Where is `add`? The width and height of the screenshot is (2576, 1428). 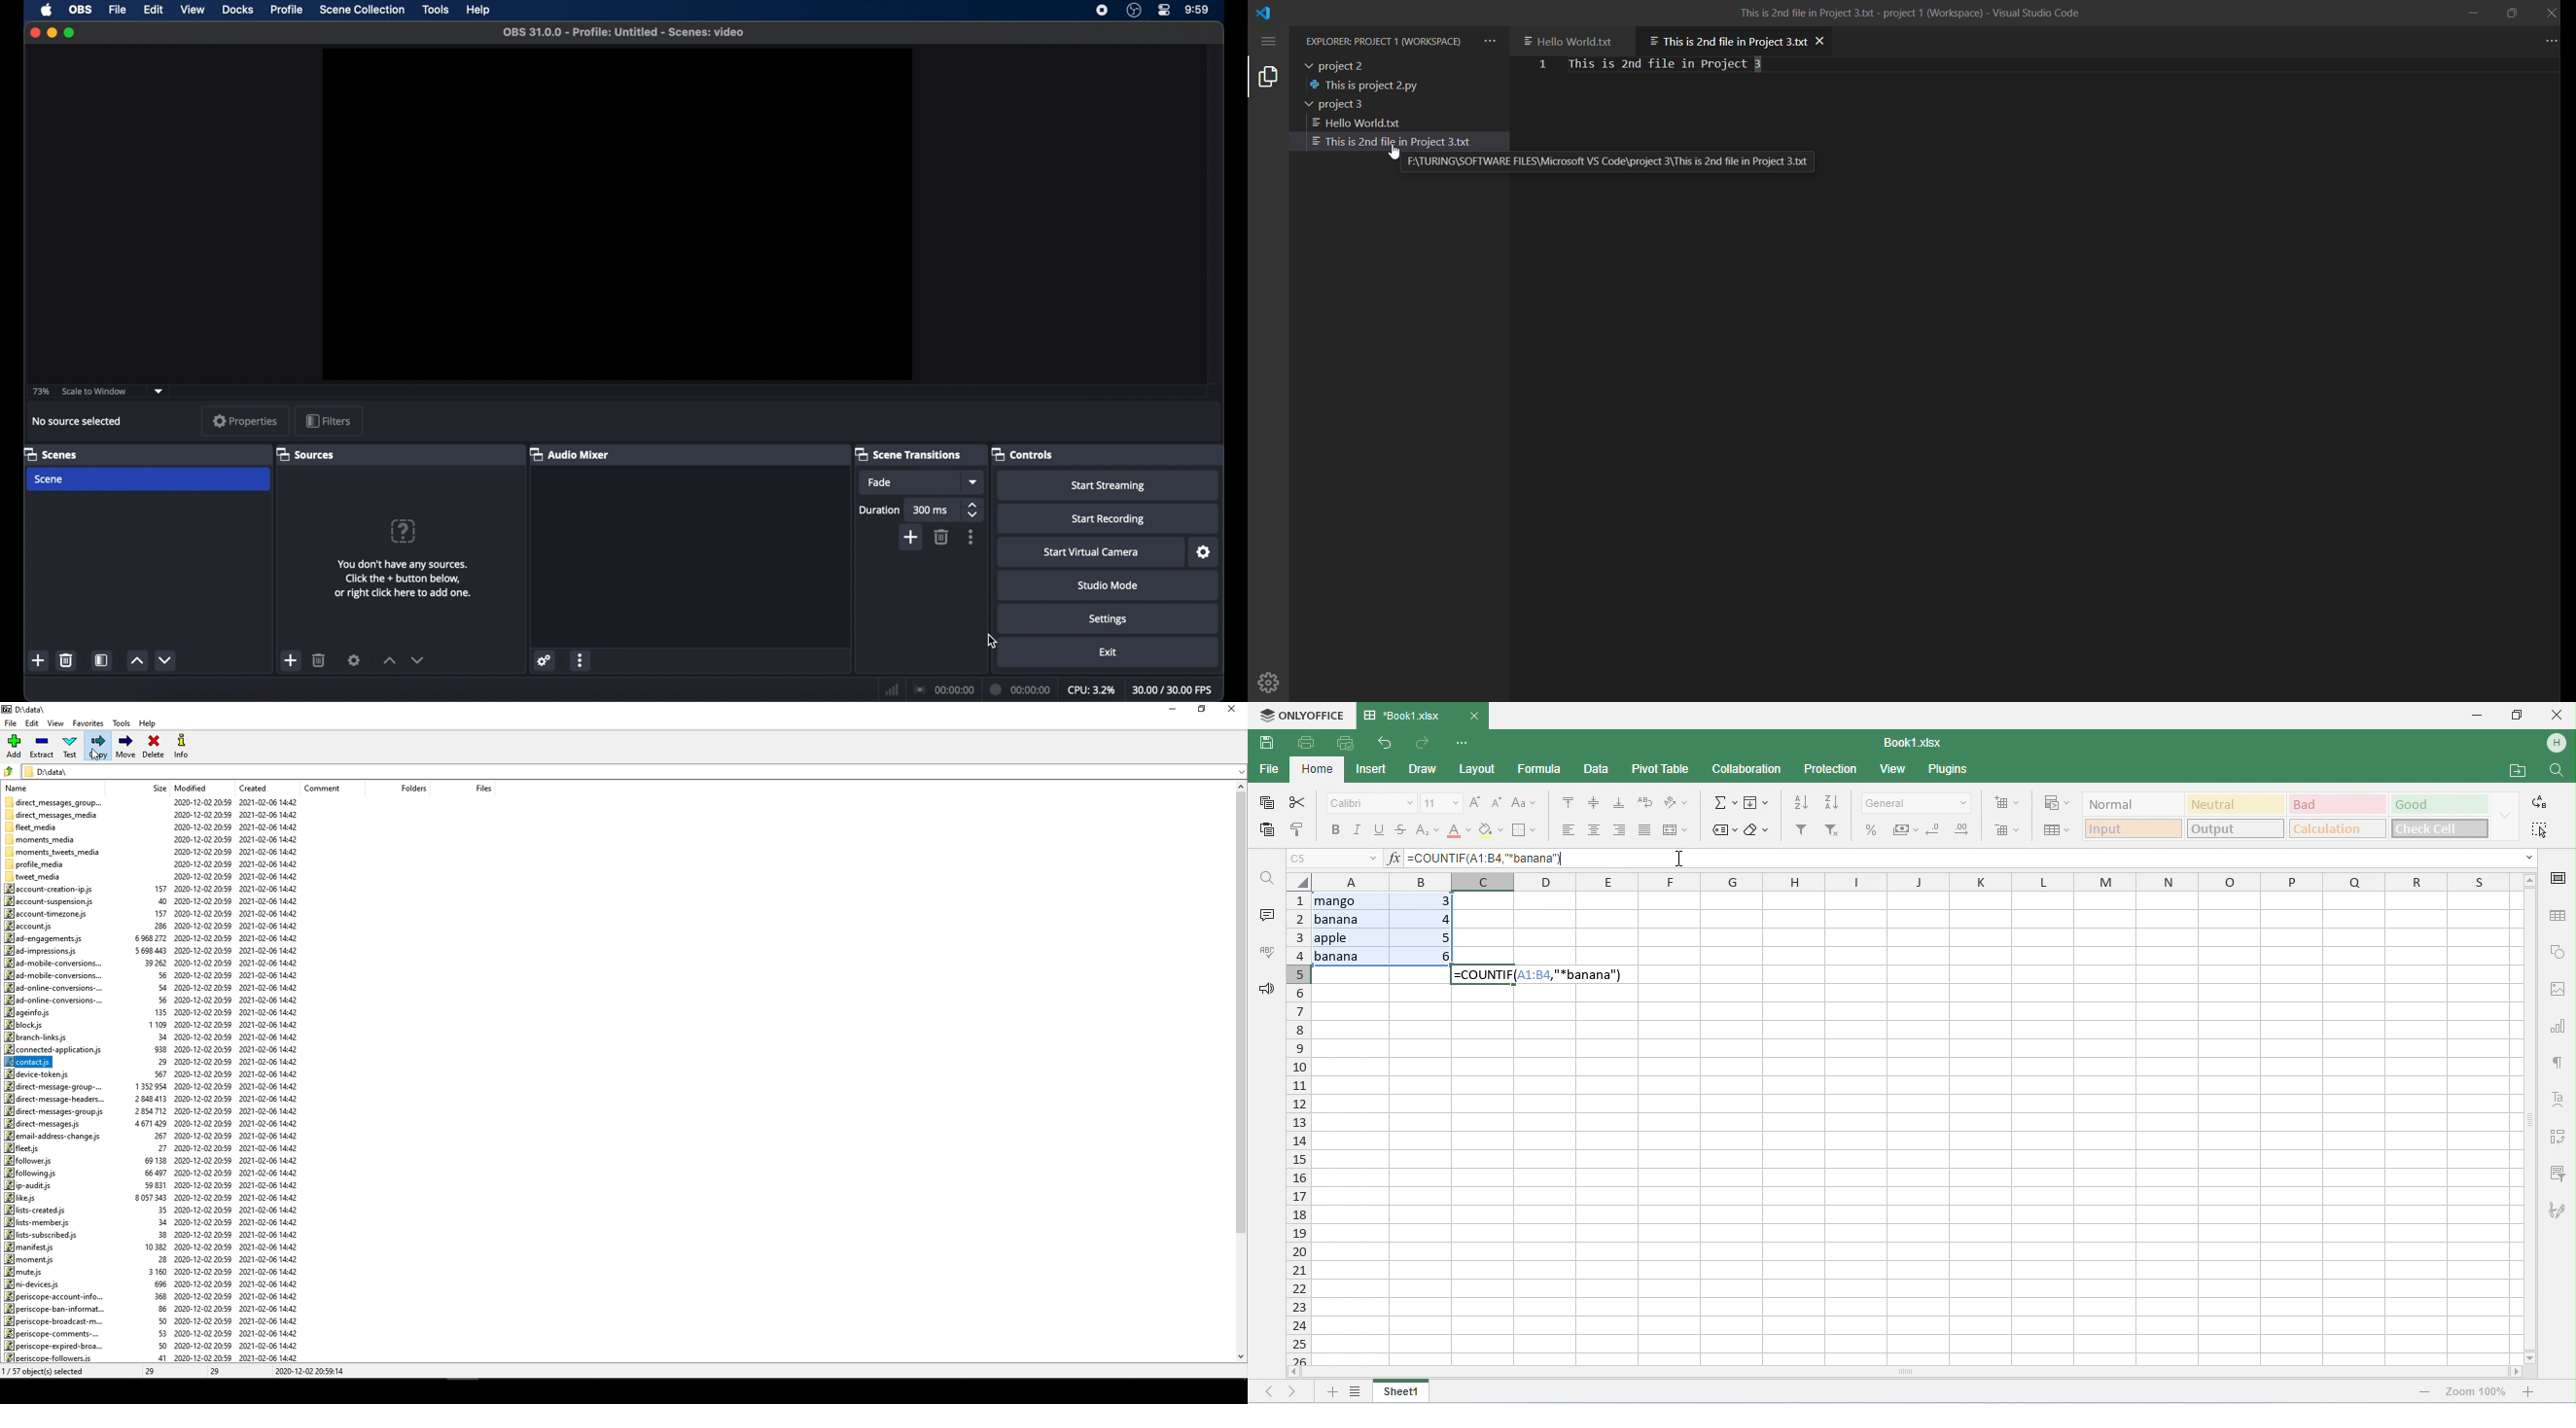 add is located at coordinates (910, 538).